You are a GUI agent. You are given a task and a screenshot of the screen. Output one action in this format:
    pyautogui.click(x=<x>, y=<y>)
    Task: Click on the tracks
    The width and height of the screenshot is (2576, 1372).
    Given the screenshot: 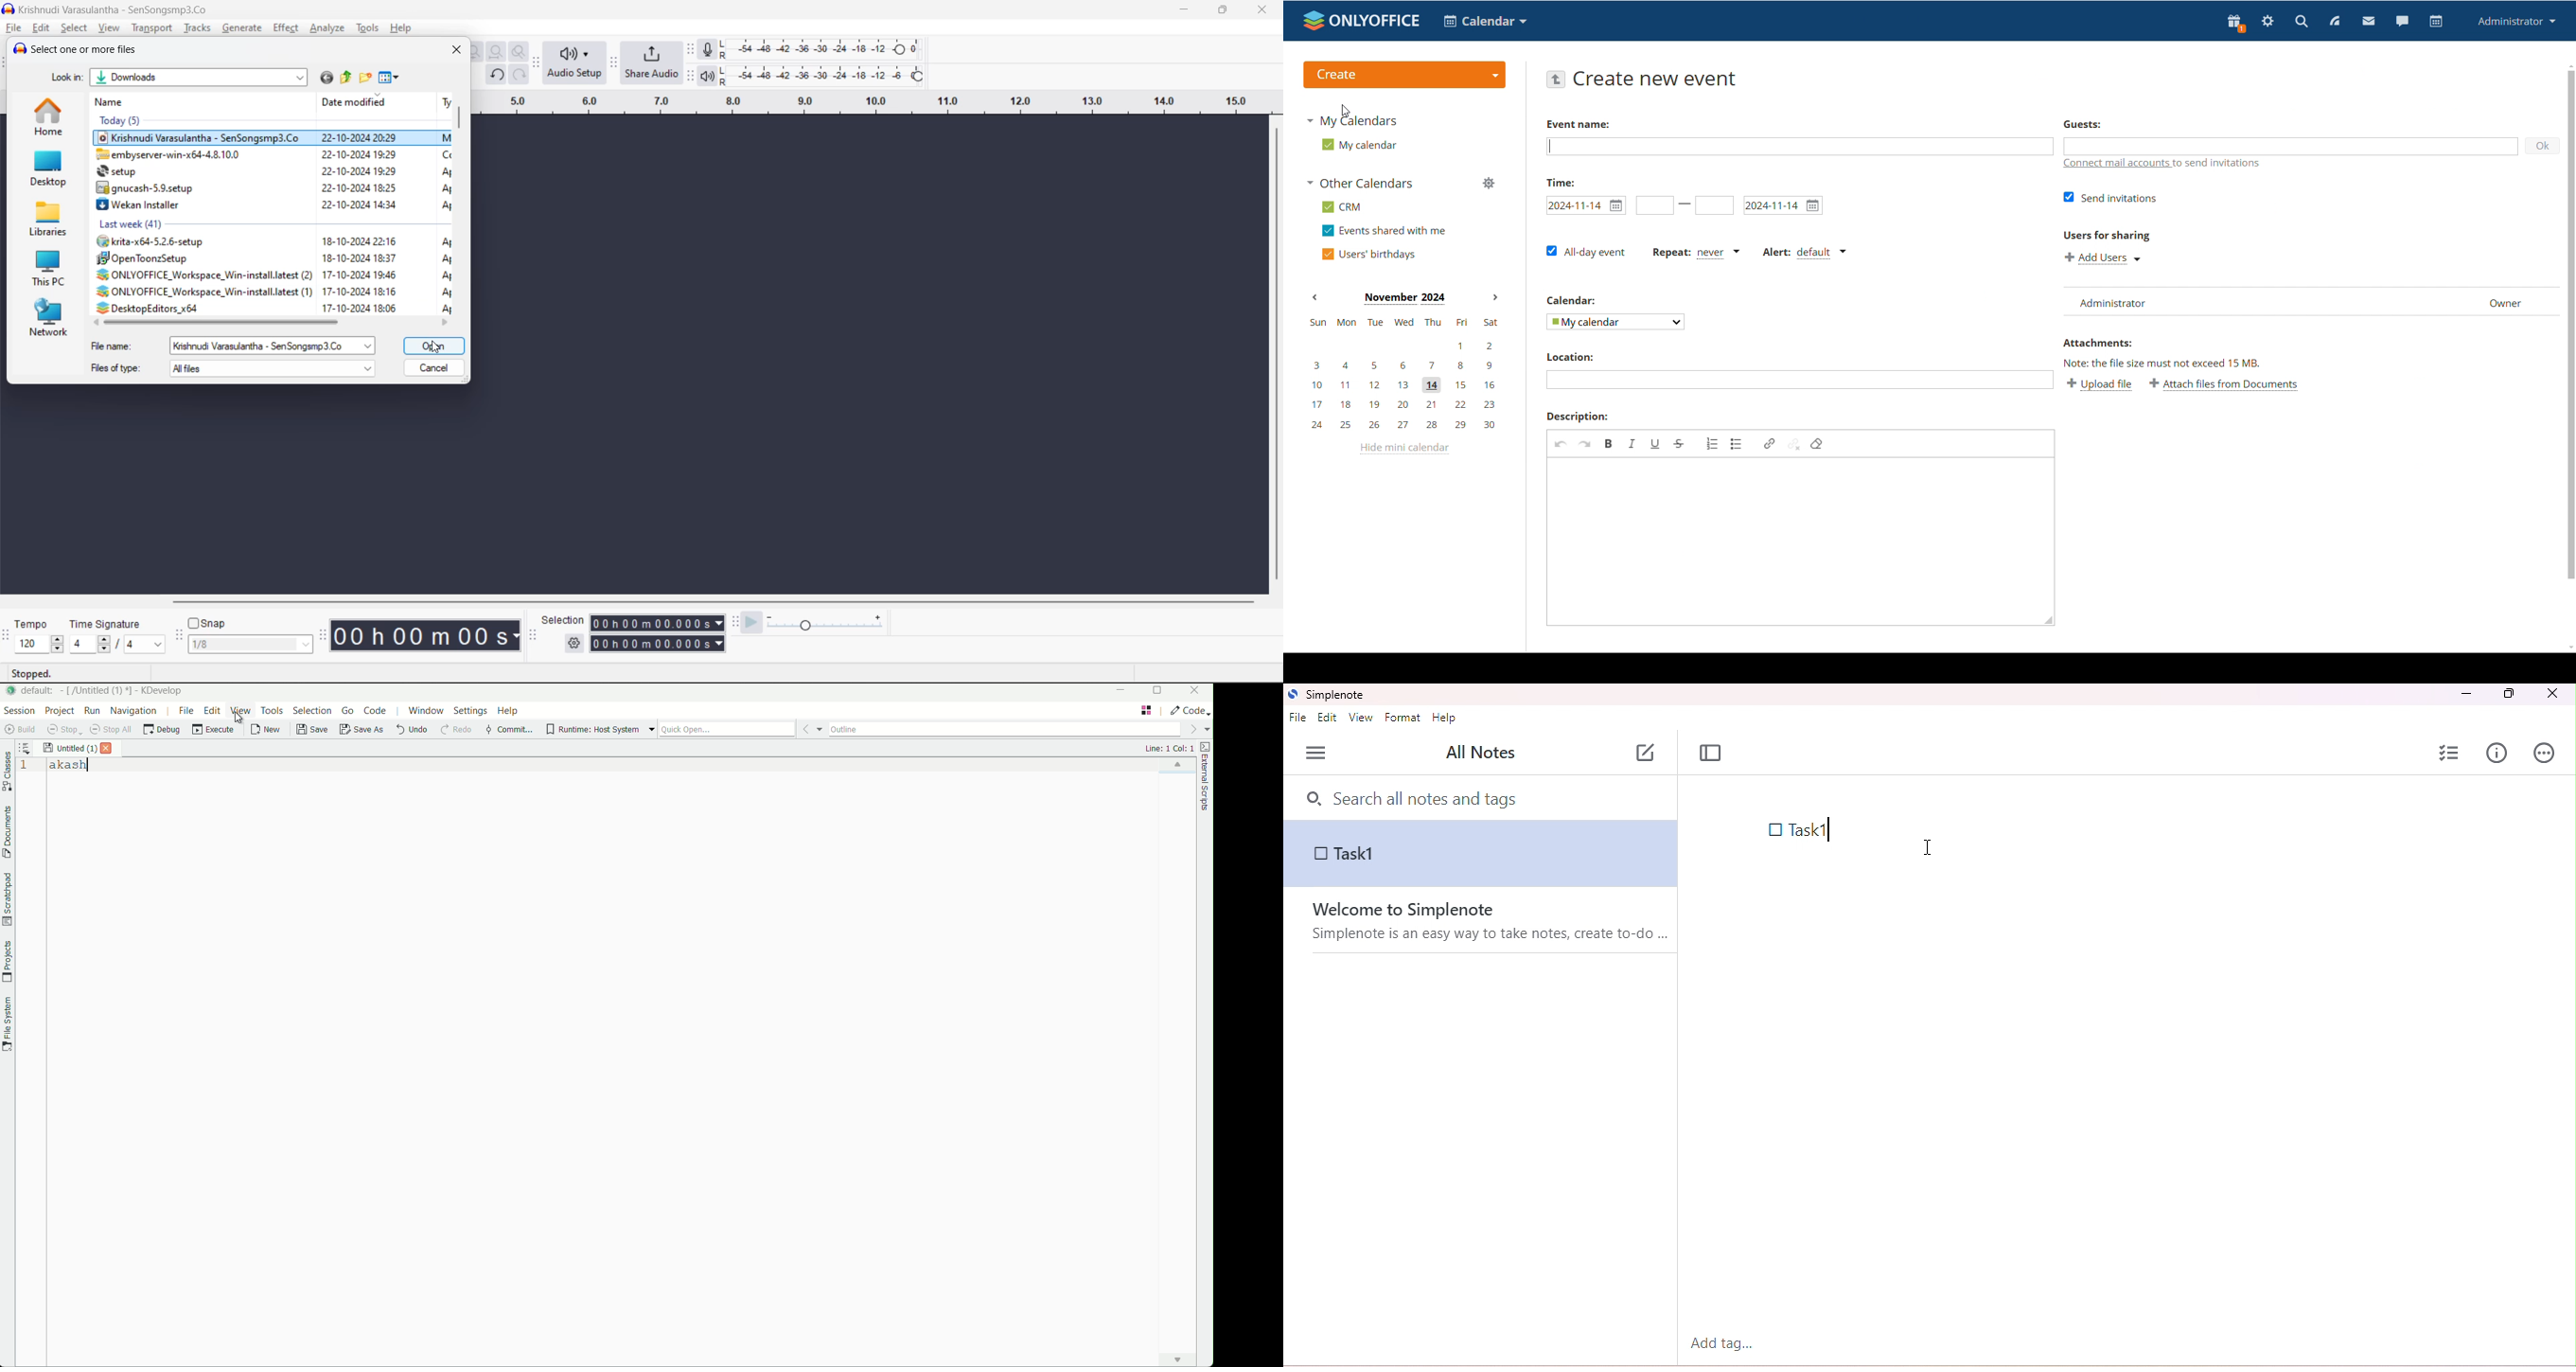 What is the action you would take?
    pyautogui.click(x=197, y=27)
    